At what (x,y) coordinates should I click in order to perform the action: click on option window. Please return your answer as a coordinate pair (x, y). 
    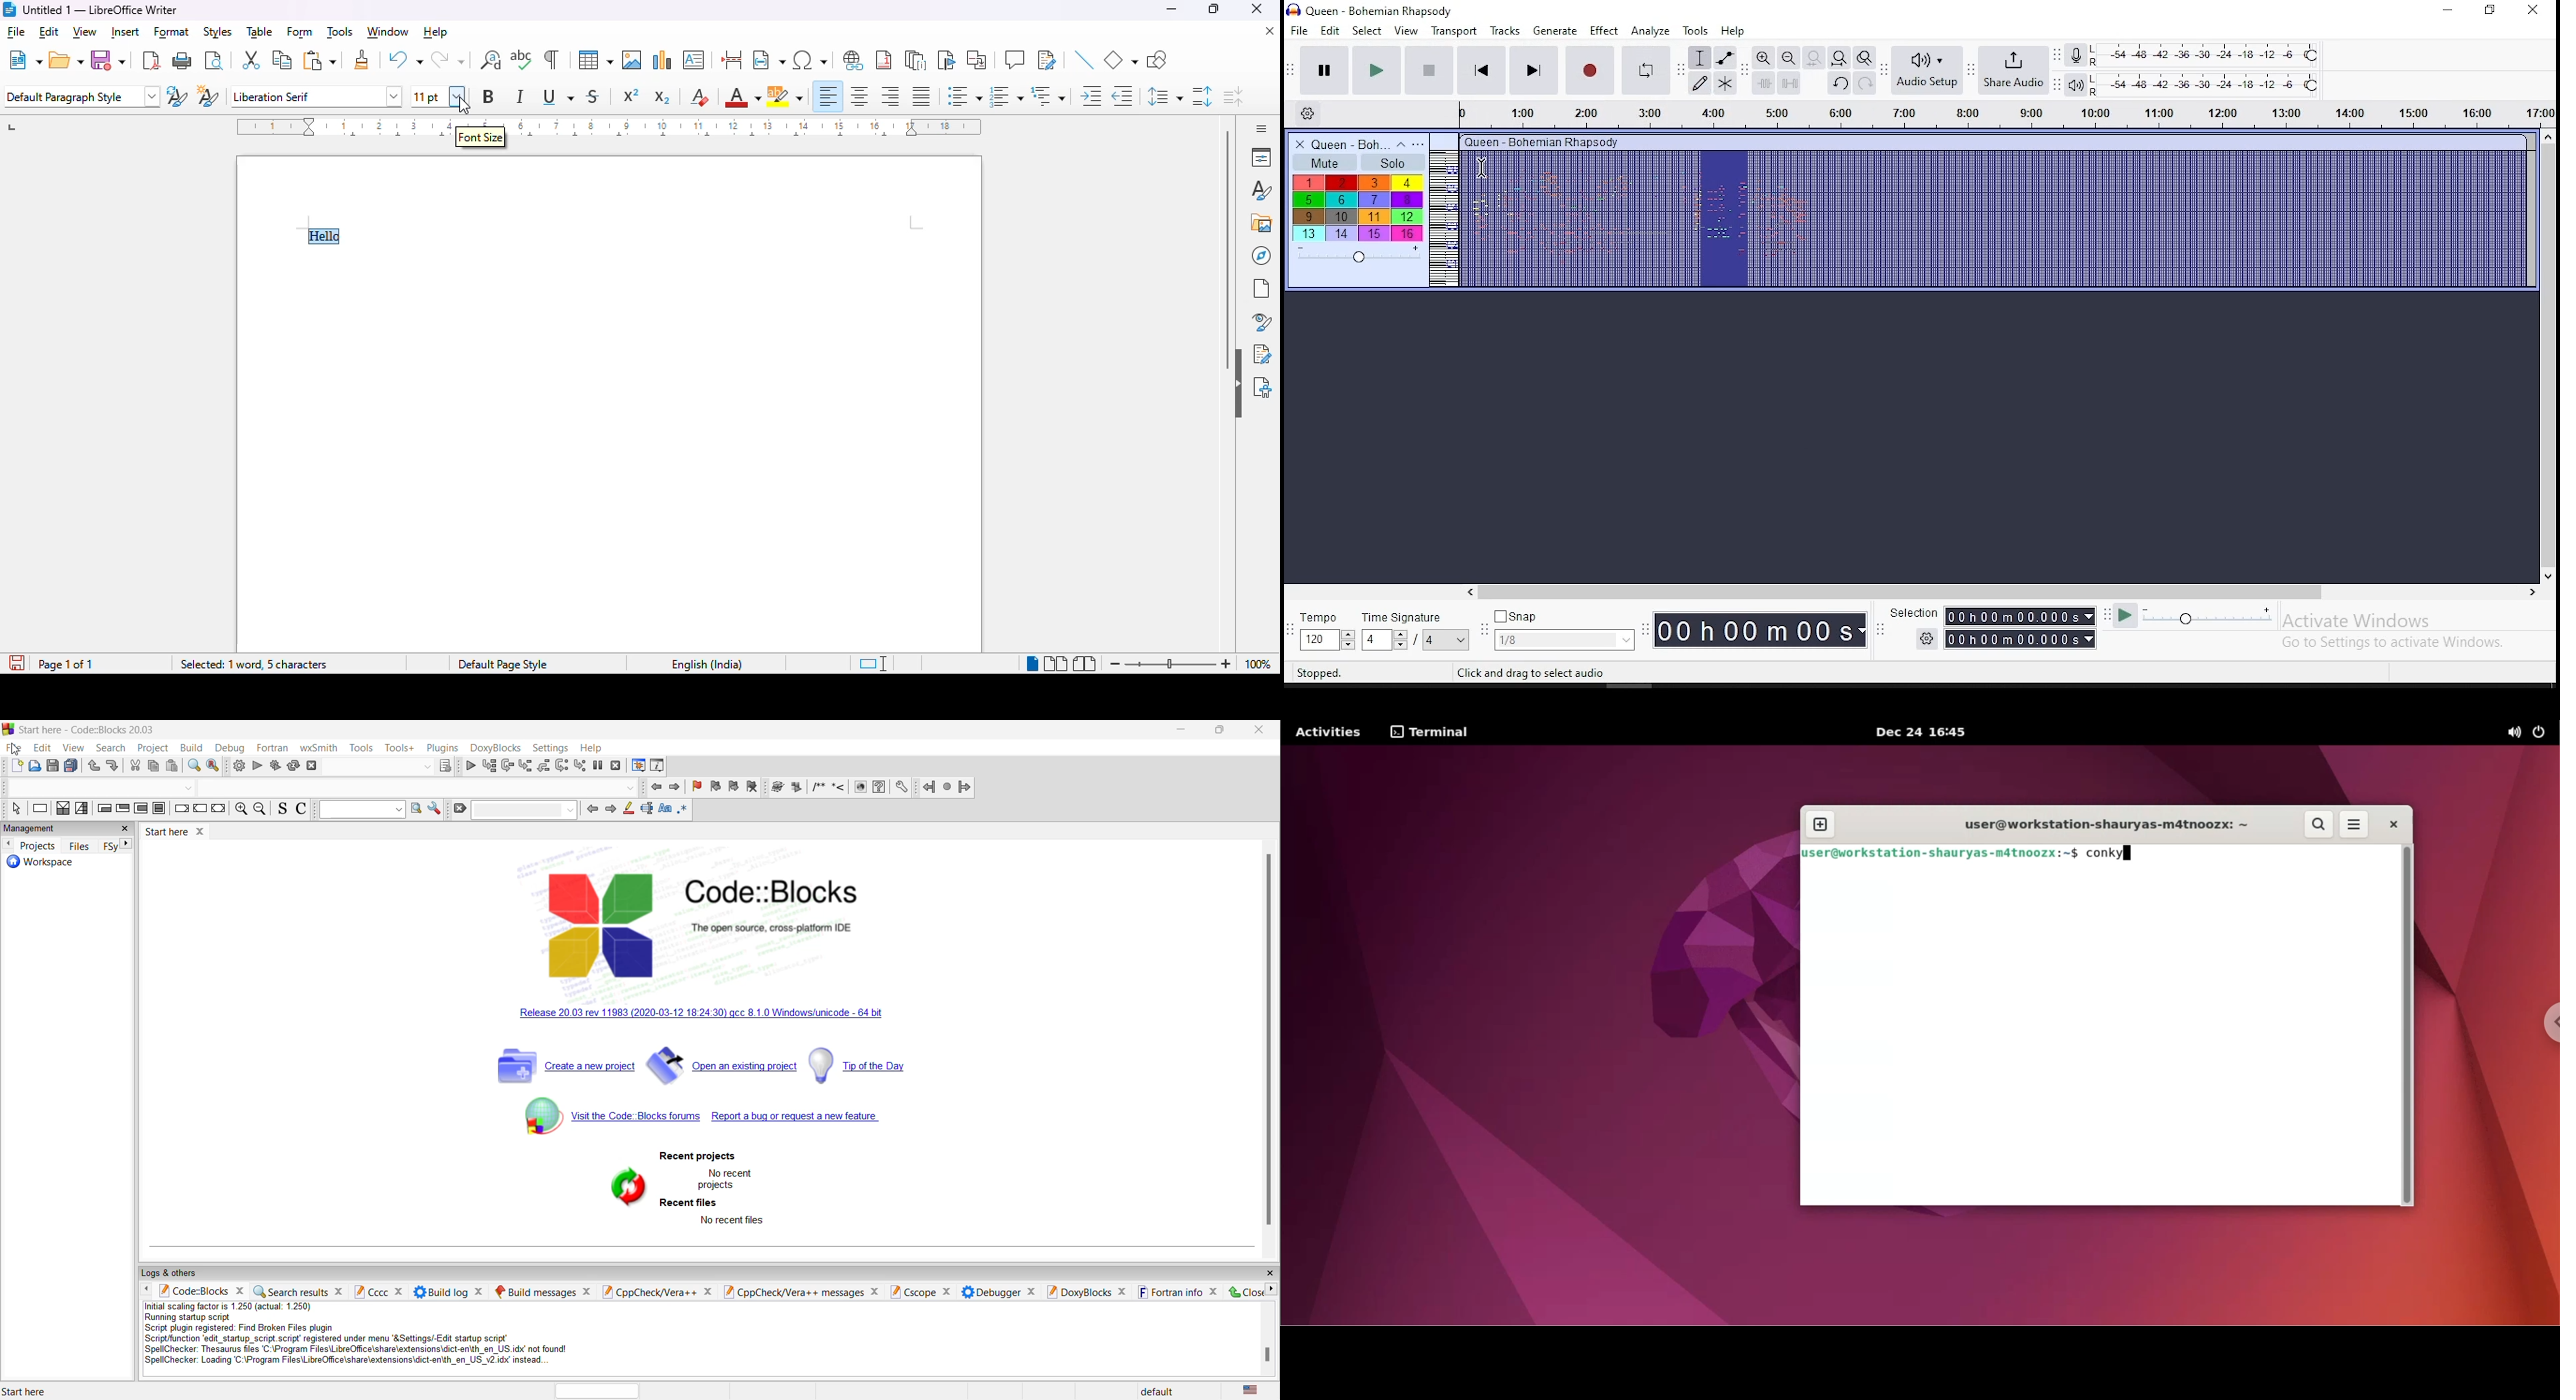
    Looking at the image, I should click on (415, 809).